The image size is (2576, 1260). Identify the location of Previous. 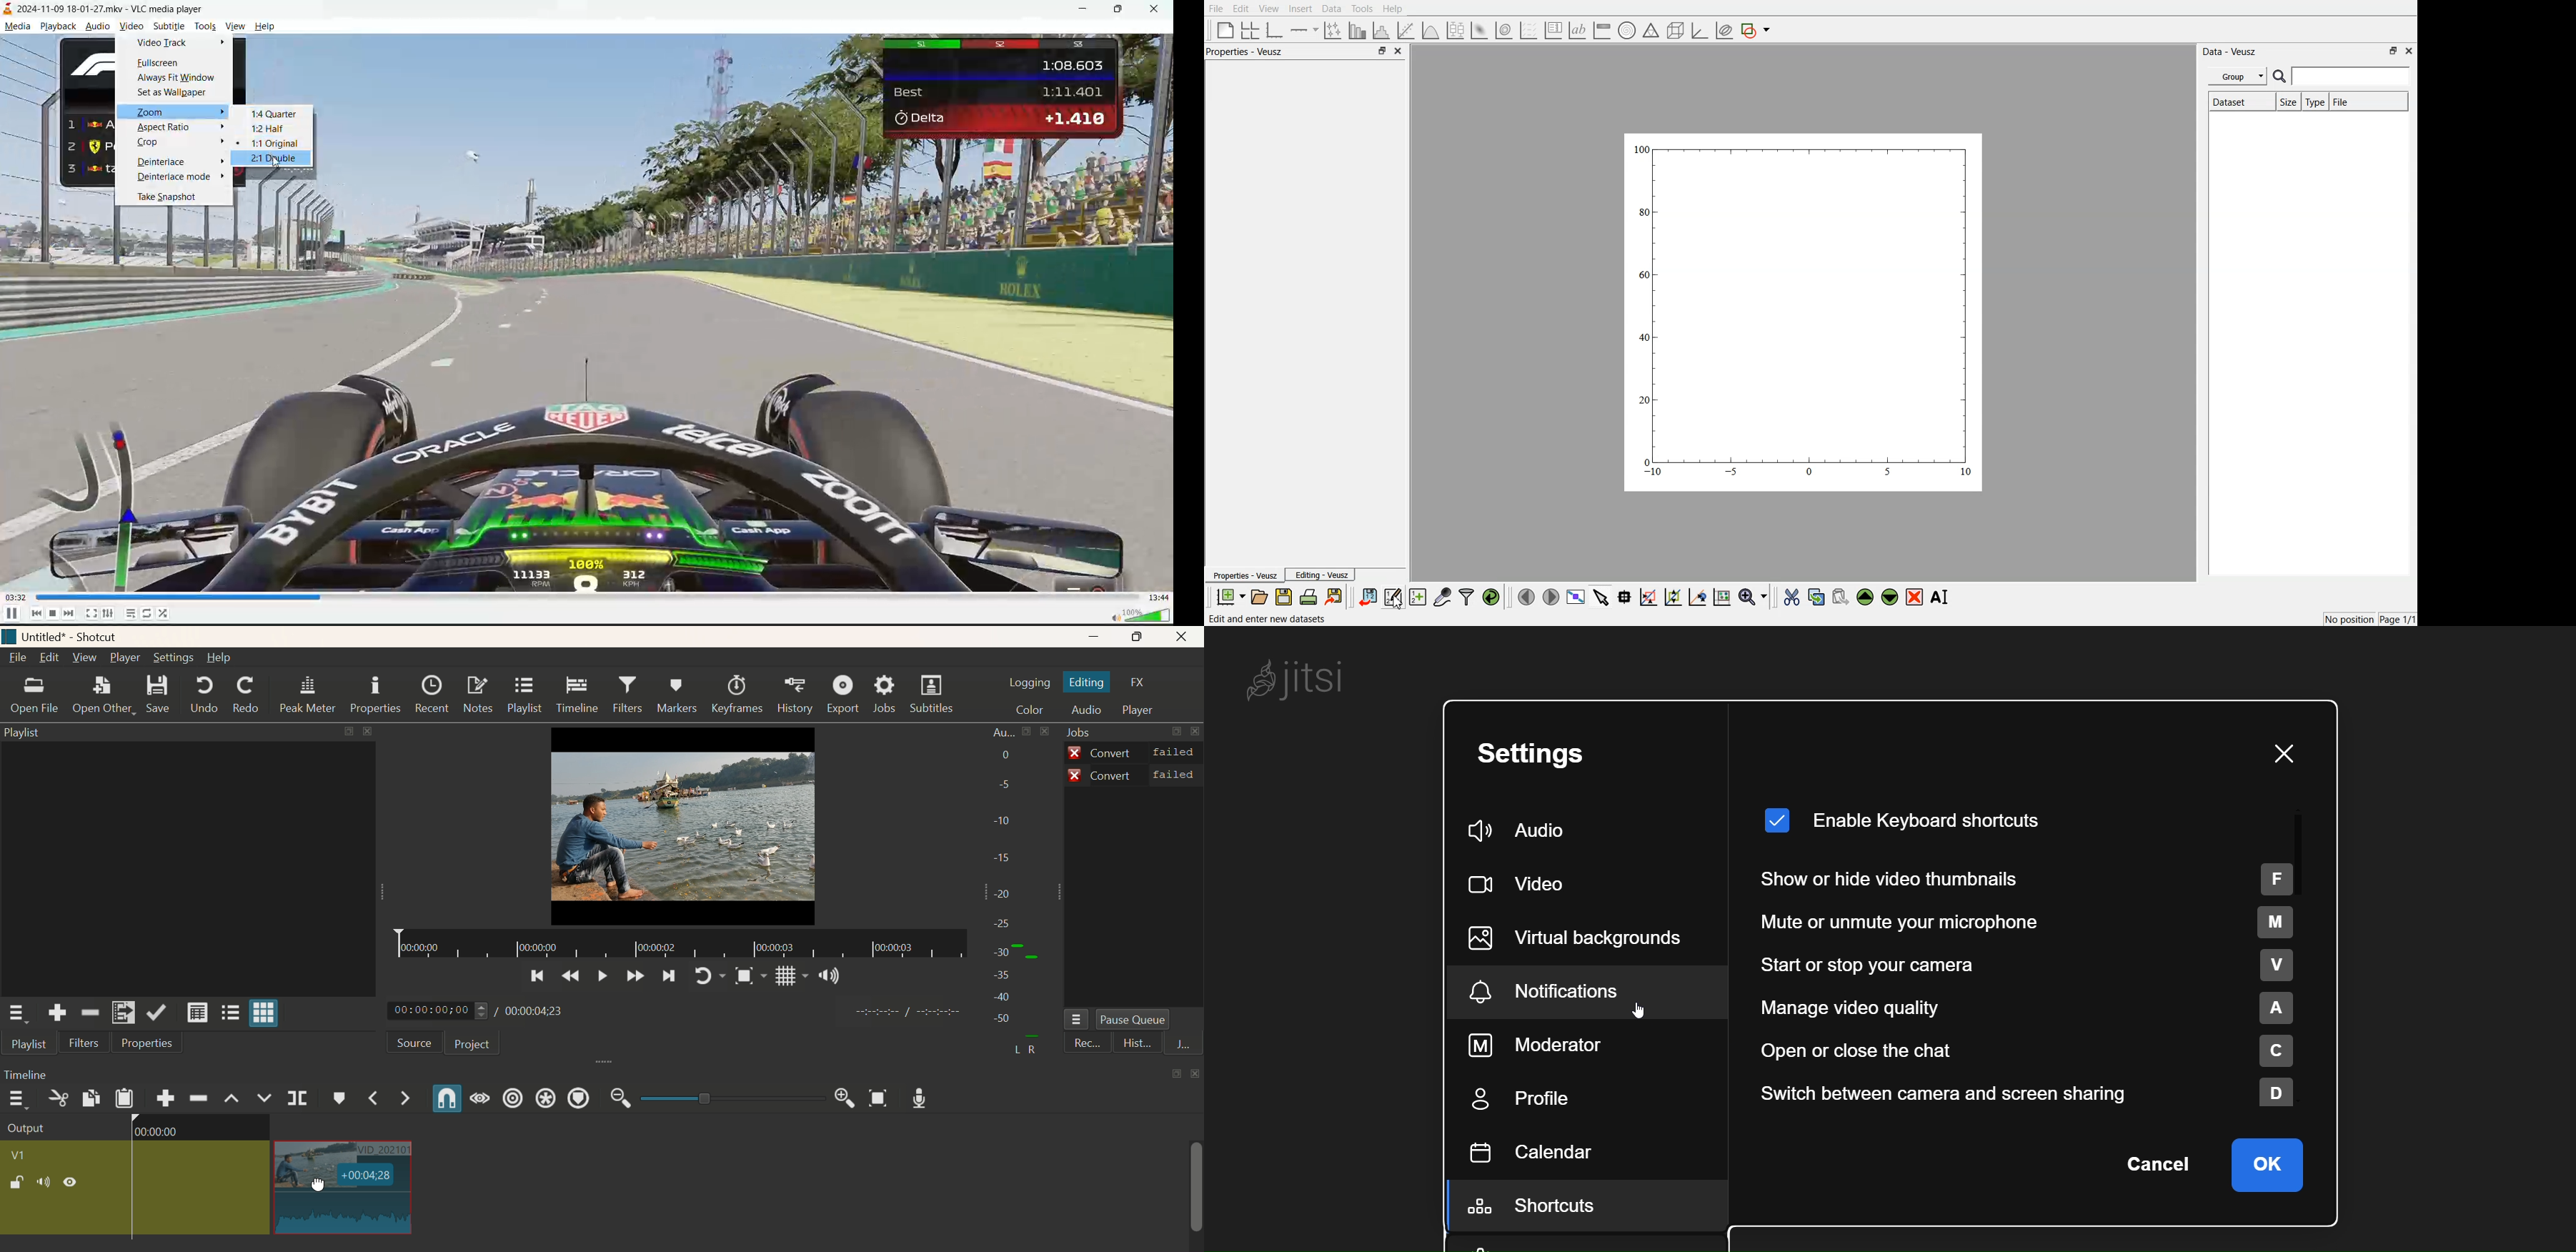
(571, 979).